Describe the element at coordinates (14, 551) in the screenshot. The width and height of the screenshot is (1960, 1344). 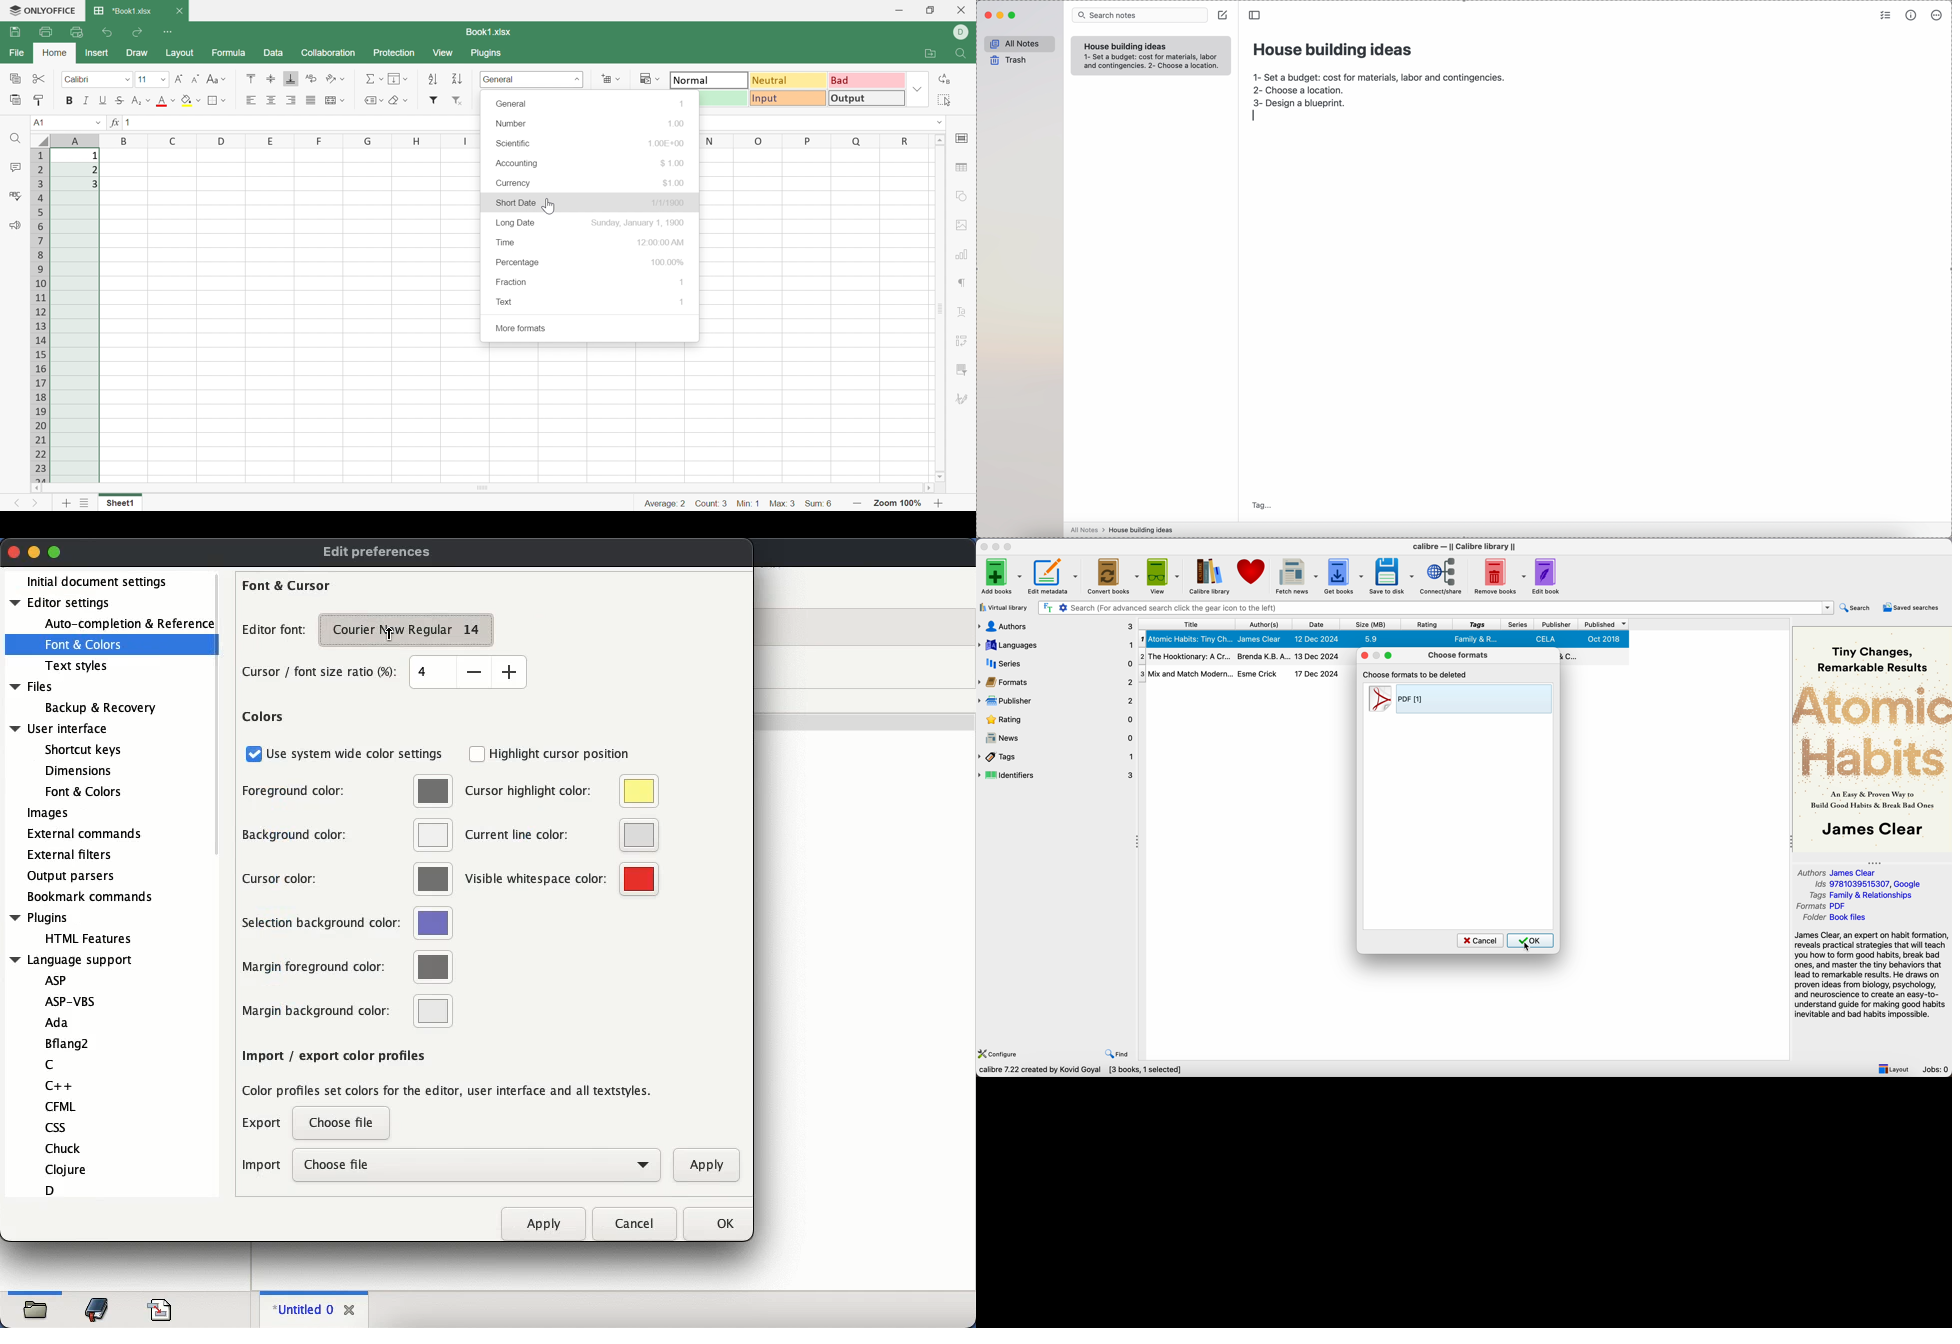
I see `close` at that location.